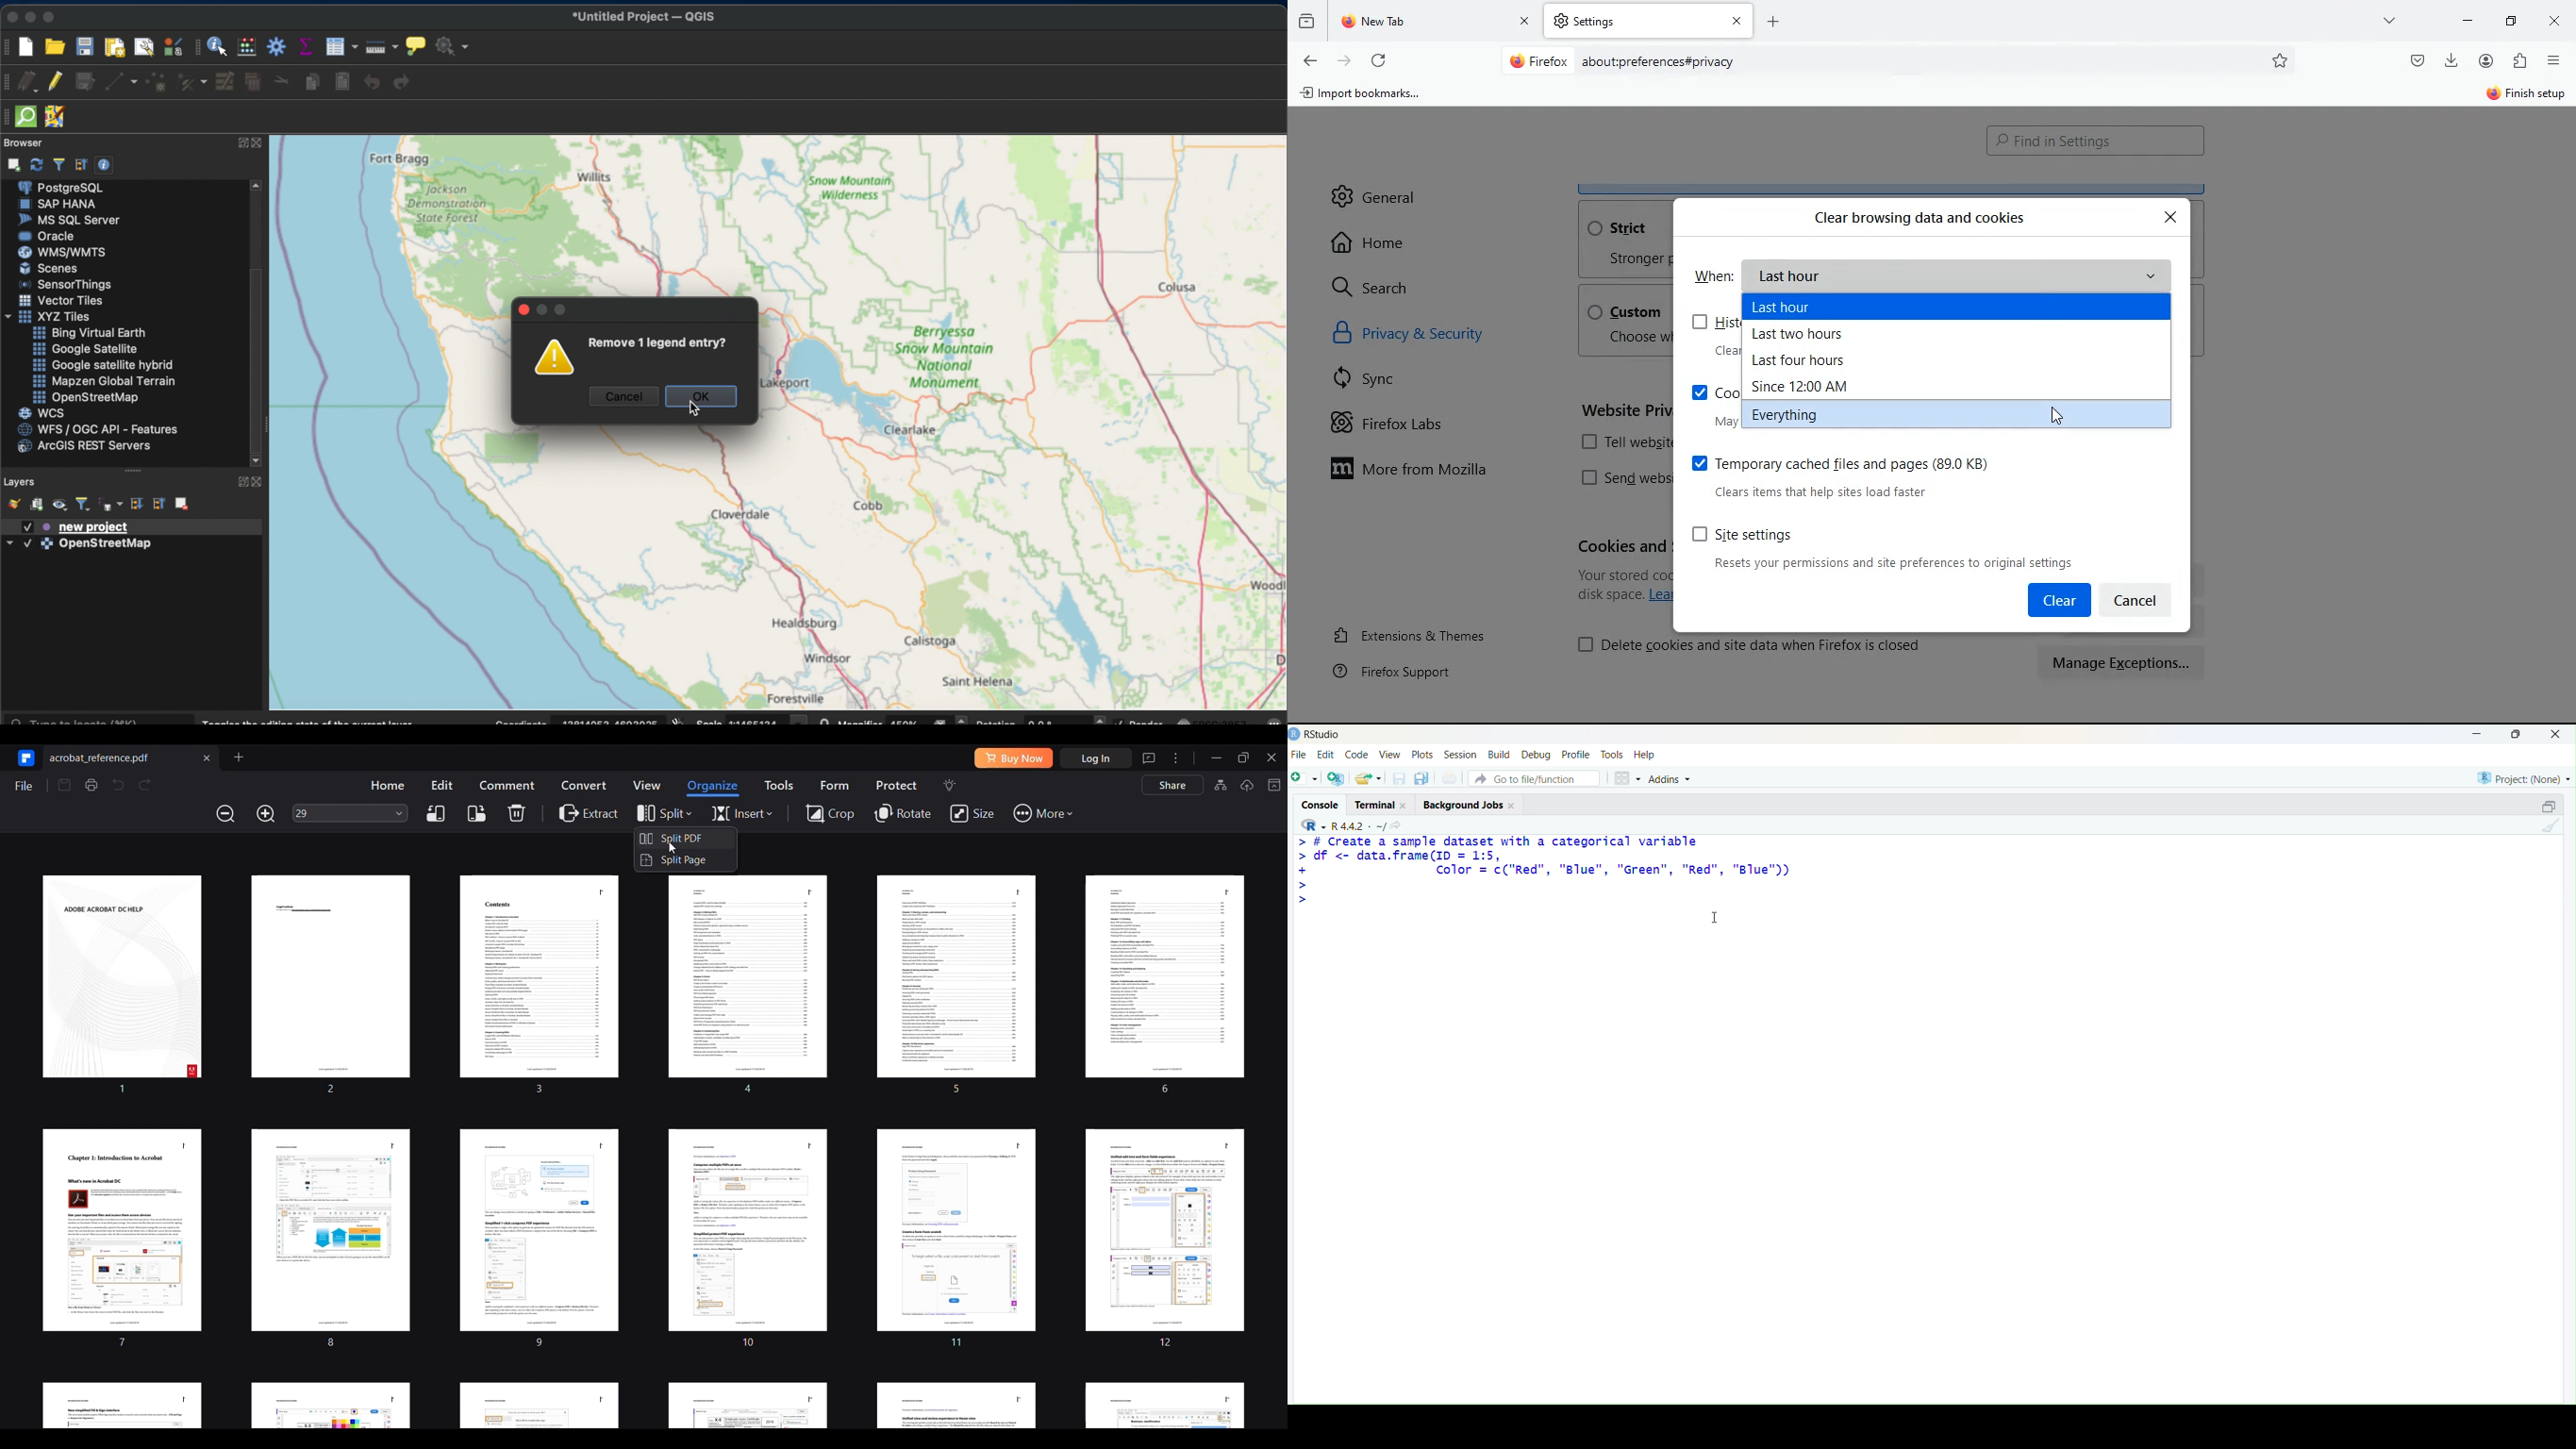 Image resolution: width=2576 pixels, height=1456 pixels. I want to click on code, so click(1357, 755).